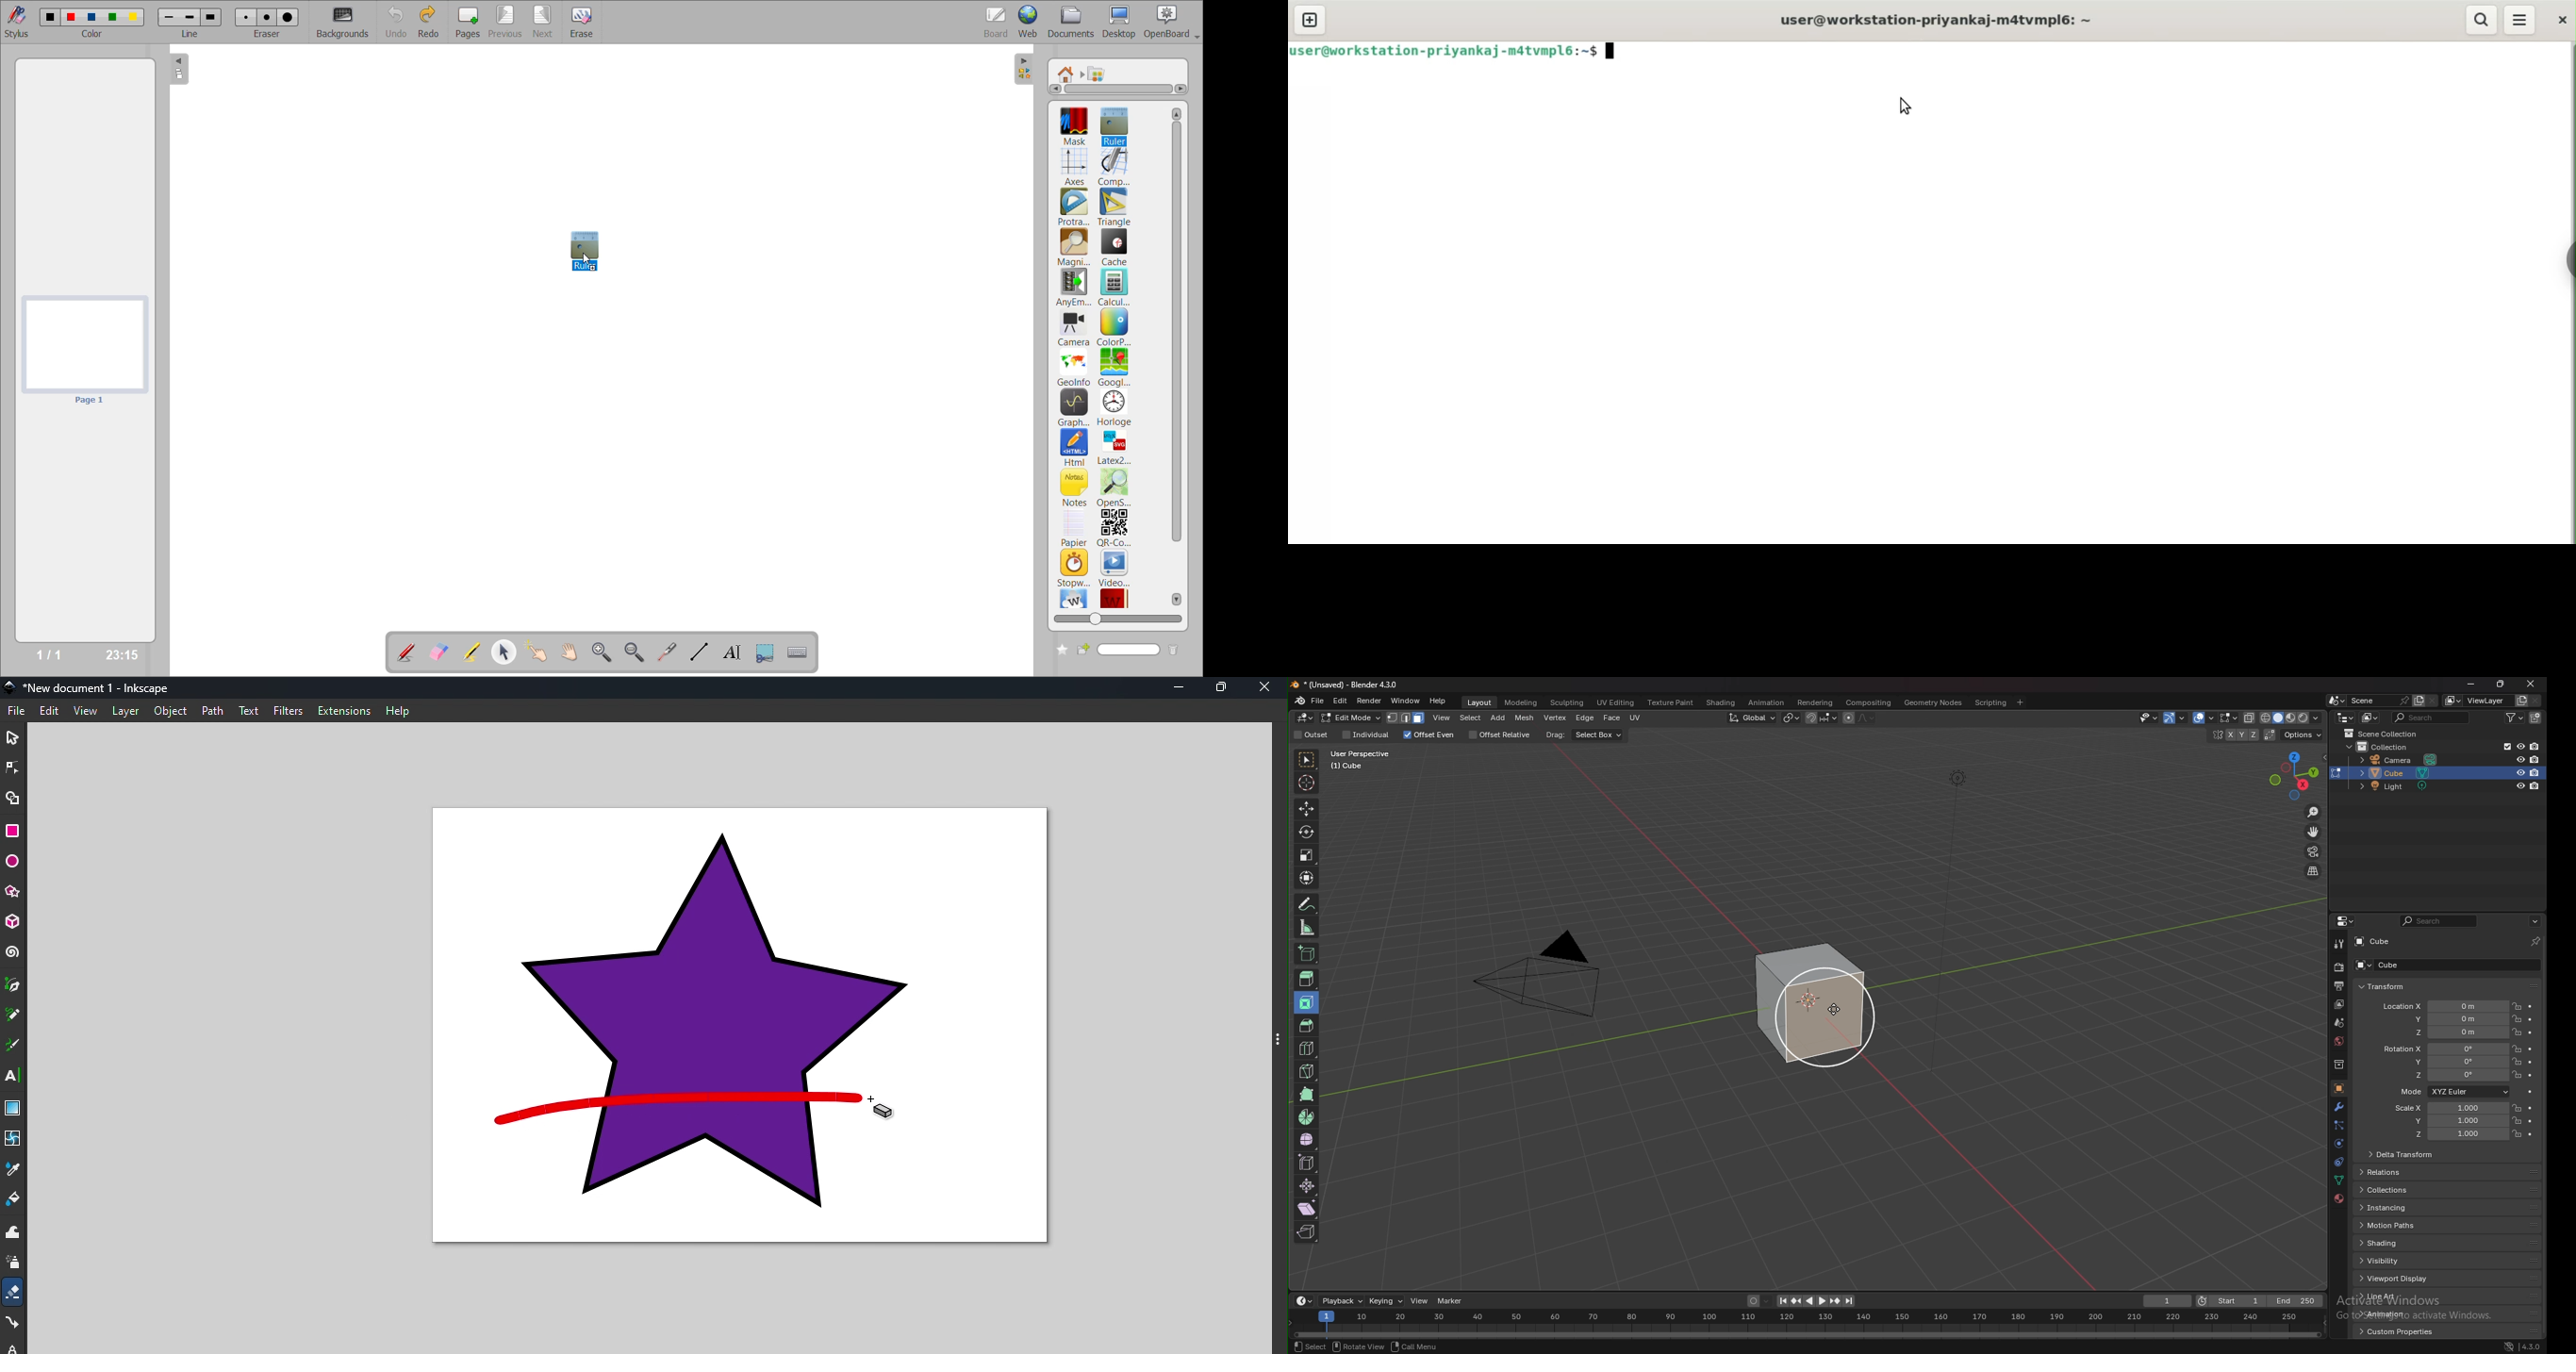 Image resolution: width=2576 pixels, height=1372 pixels. Describe the element at coordinates (1811, 1004) in the screenshot. I see `cube` at that location.